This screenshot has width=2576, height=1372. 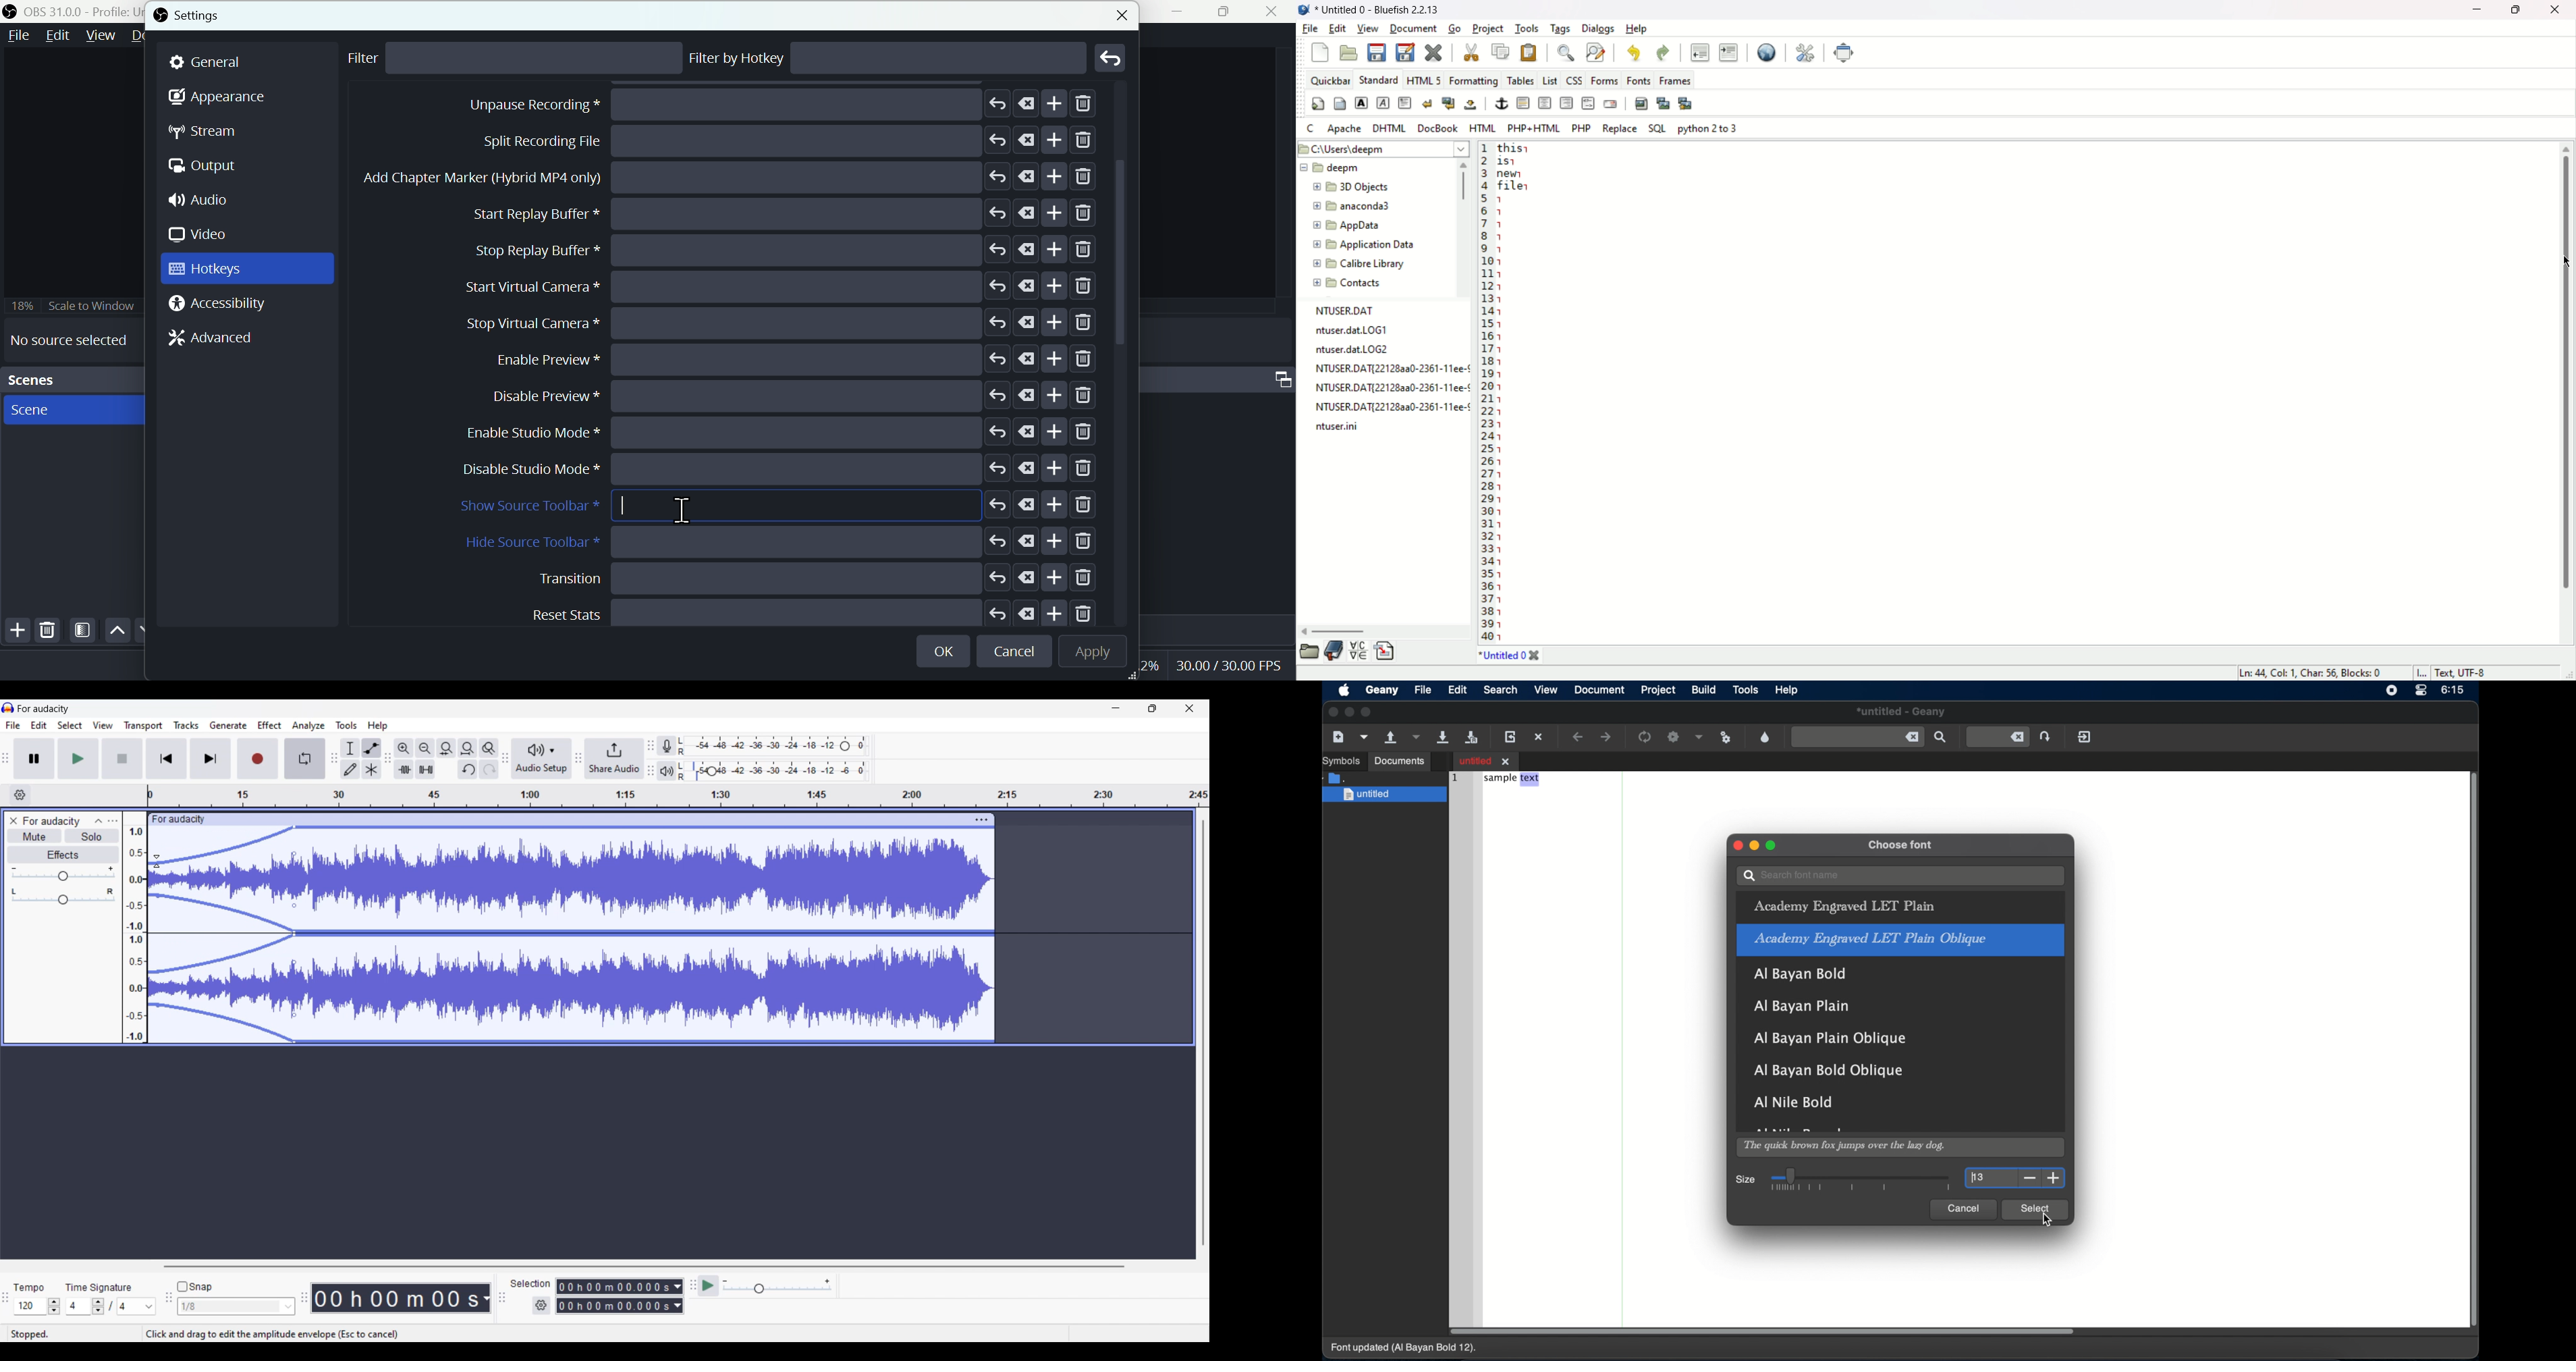 I want to click on Effect, so click(x=270, y=725).